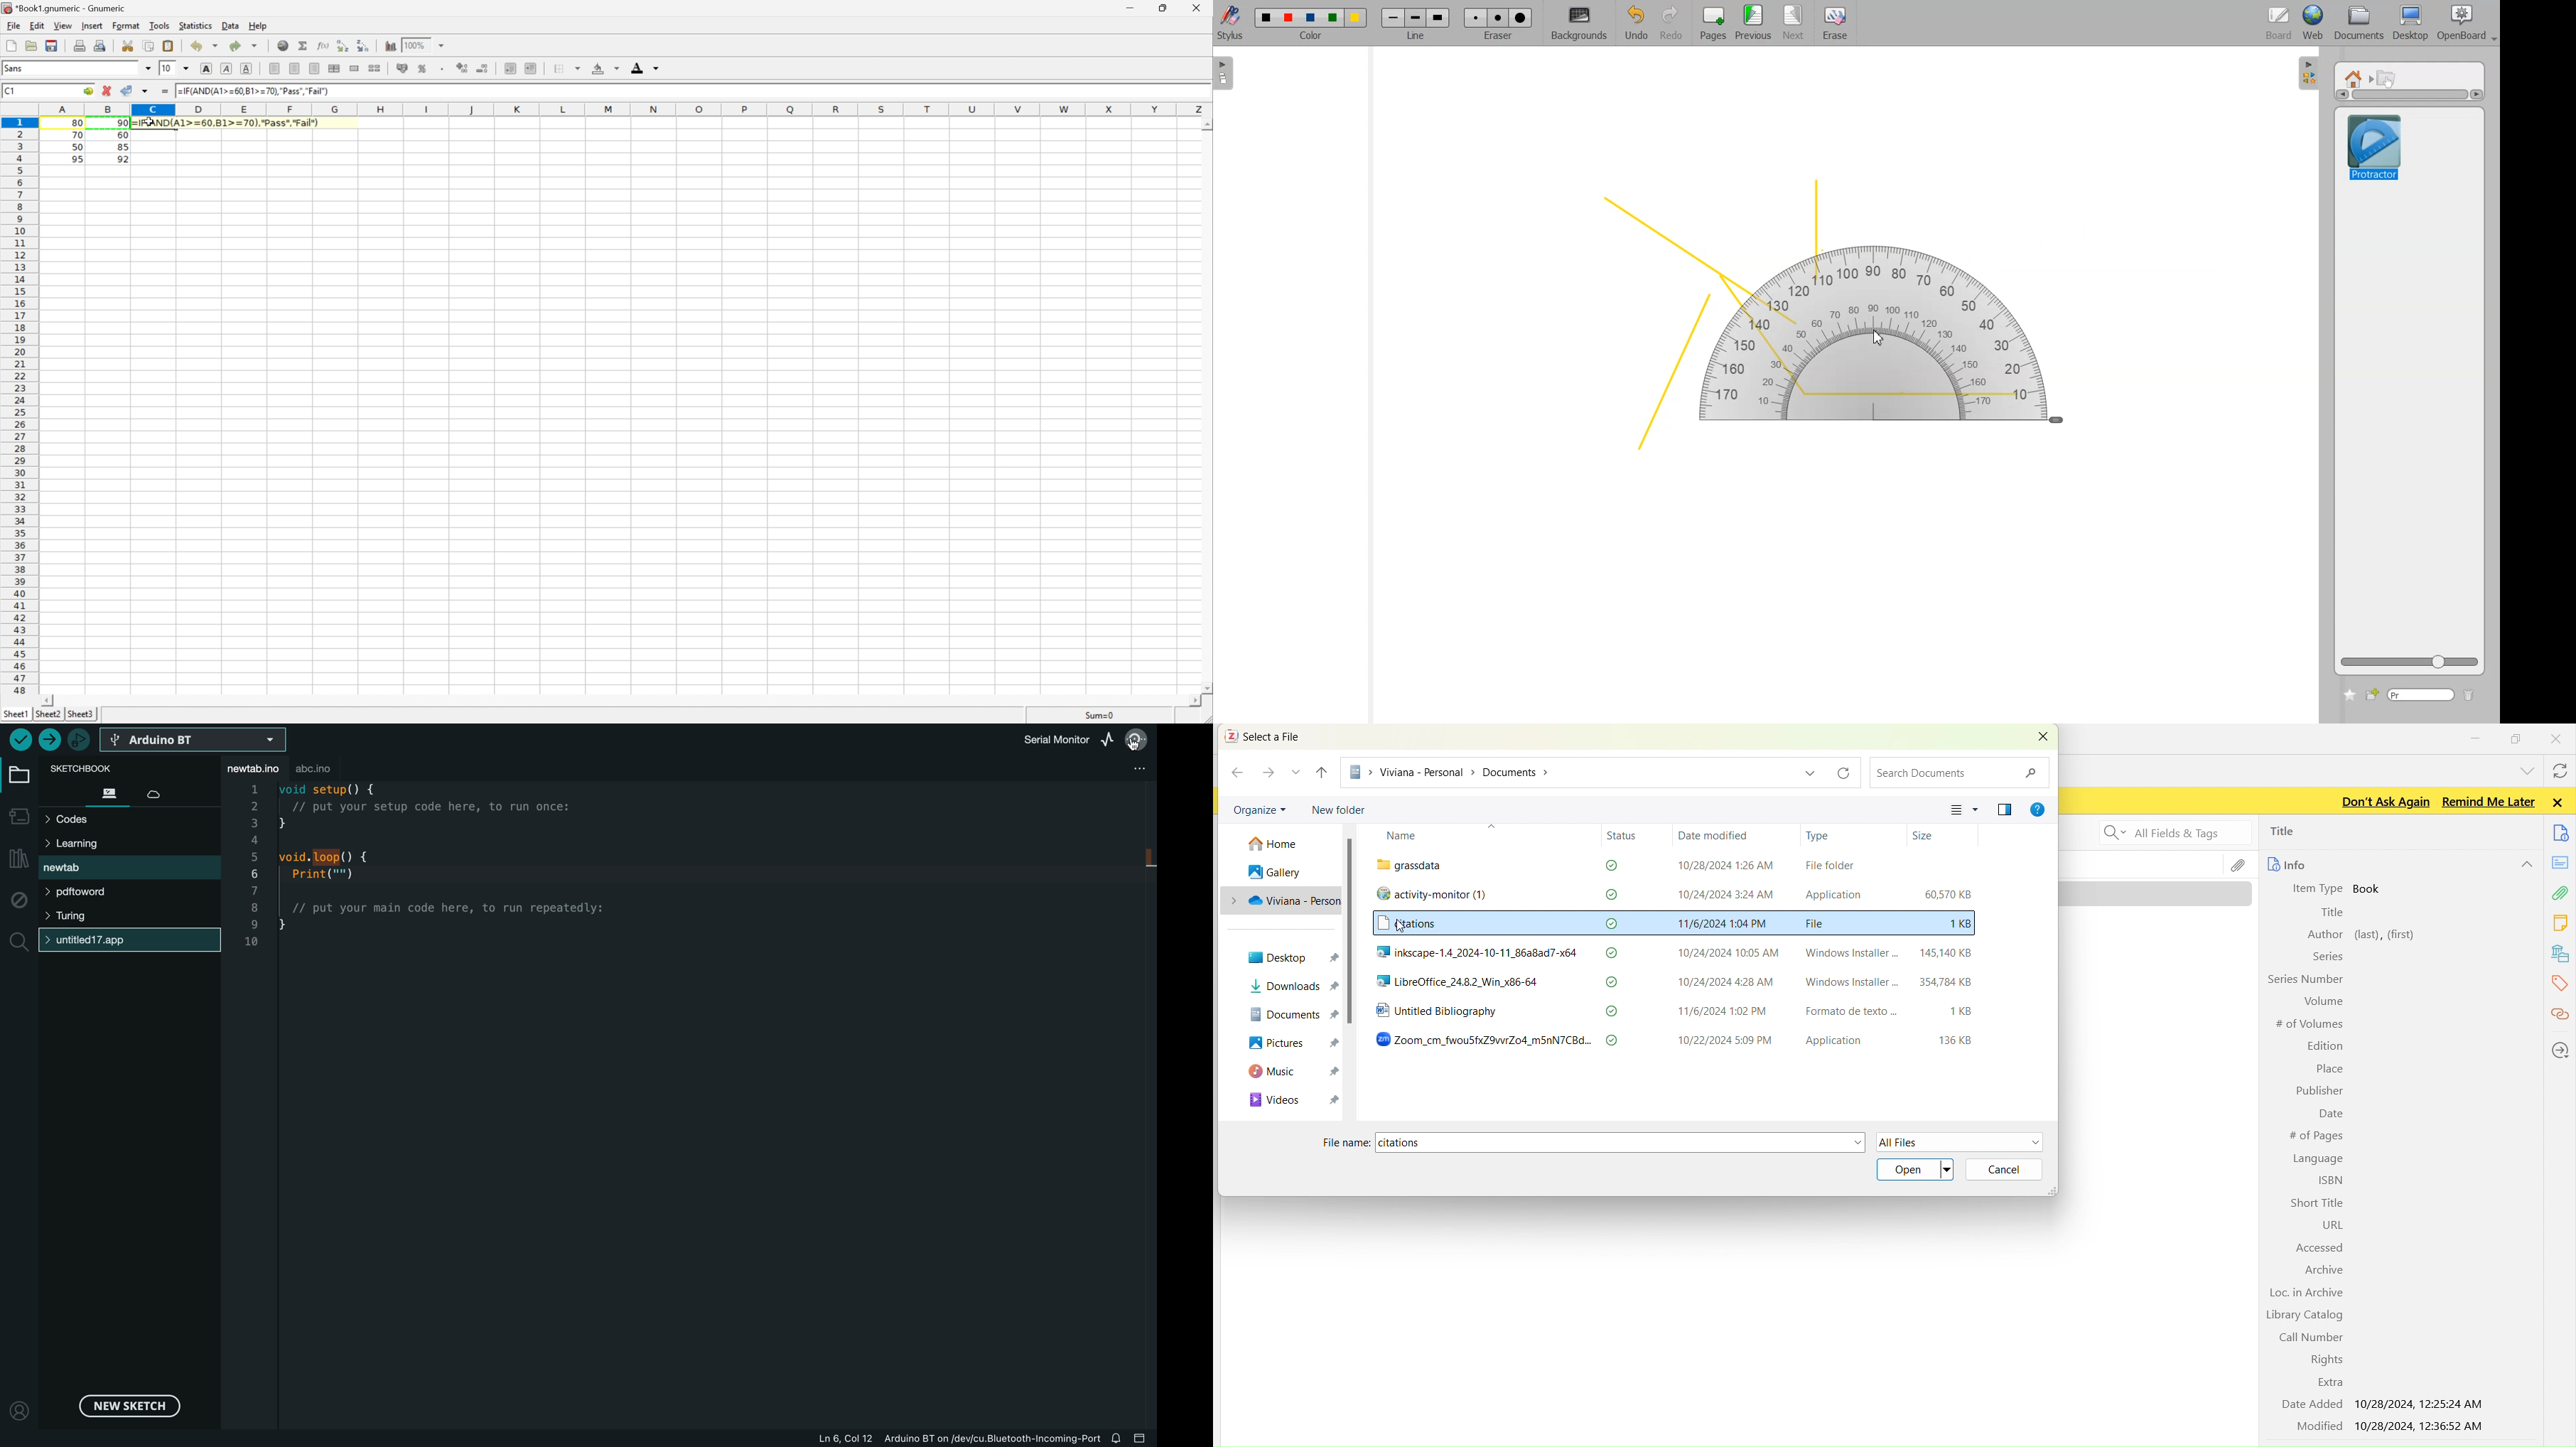 The image size is (2576, 1456). Describe the element at coordinates (1486, 1040) in the screenshot. I see ` Zoom_cm_fwouSfxZ9vwrZo4_m5nN7CBd...` at that location.